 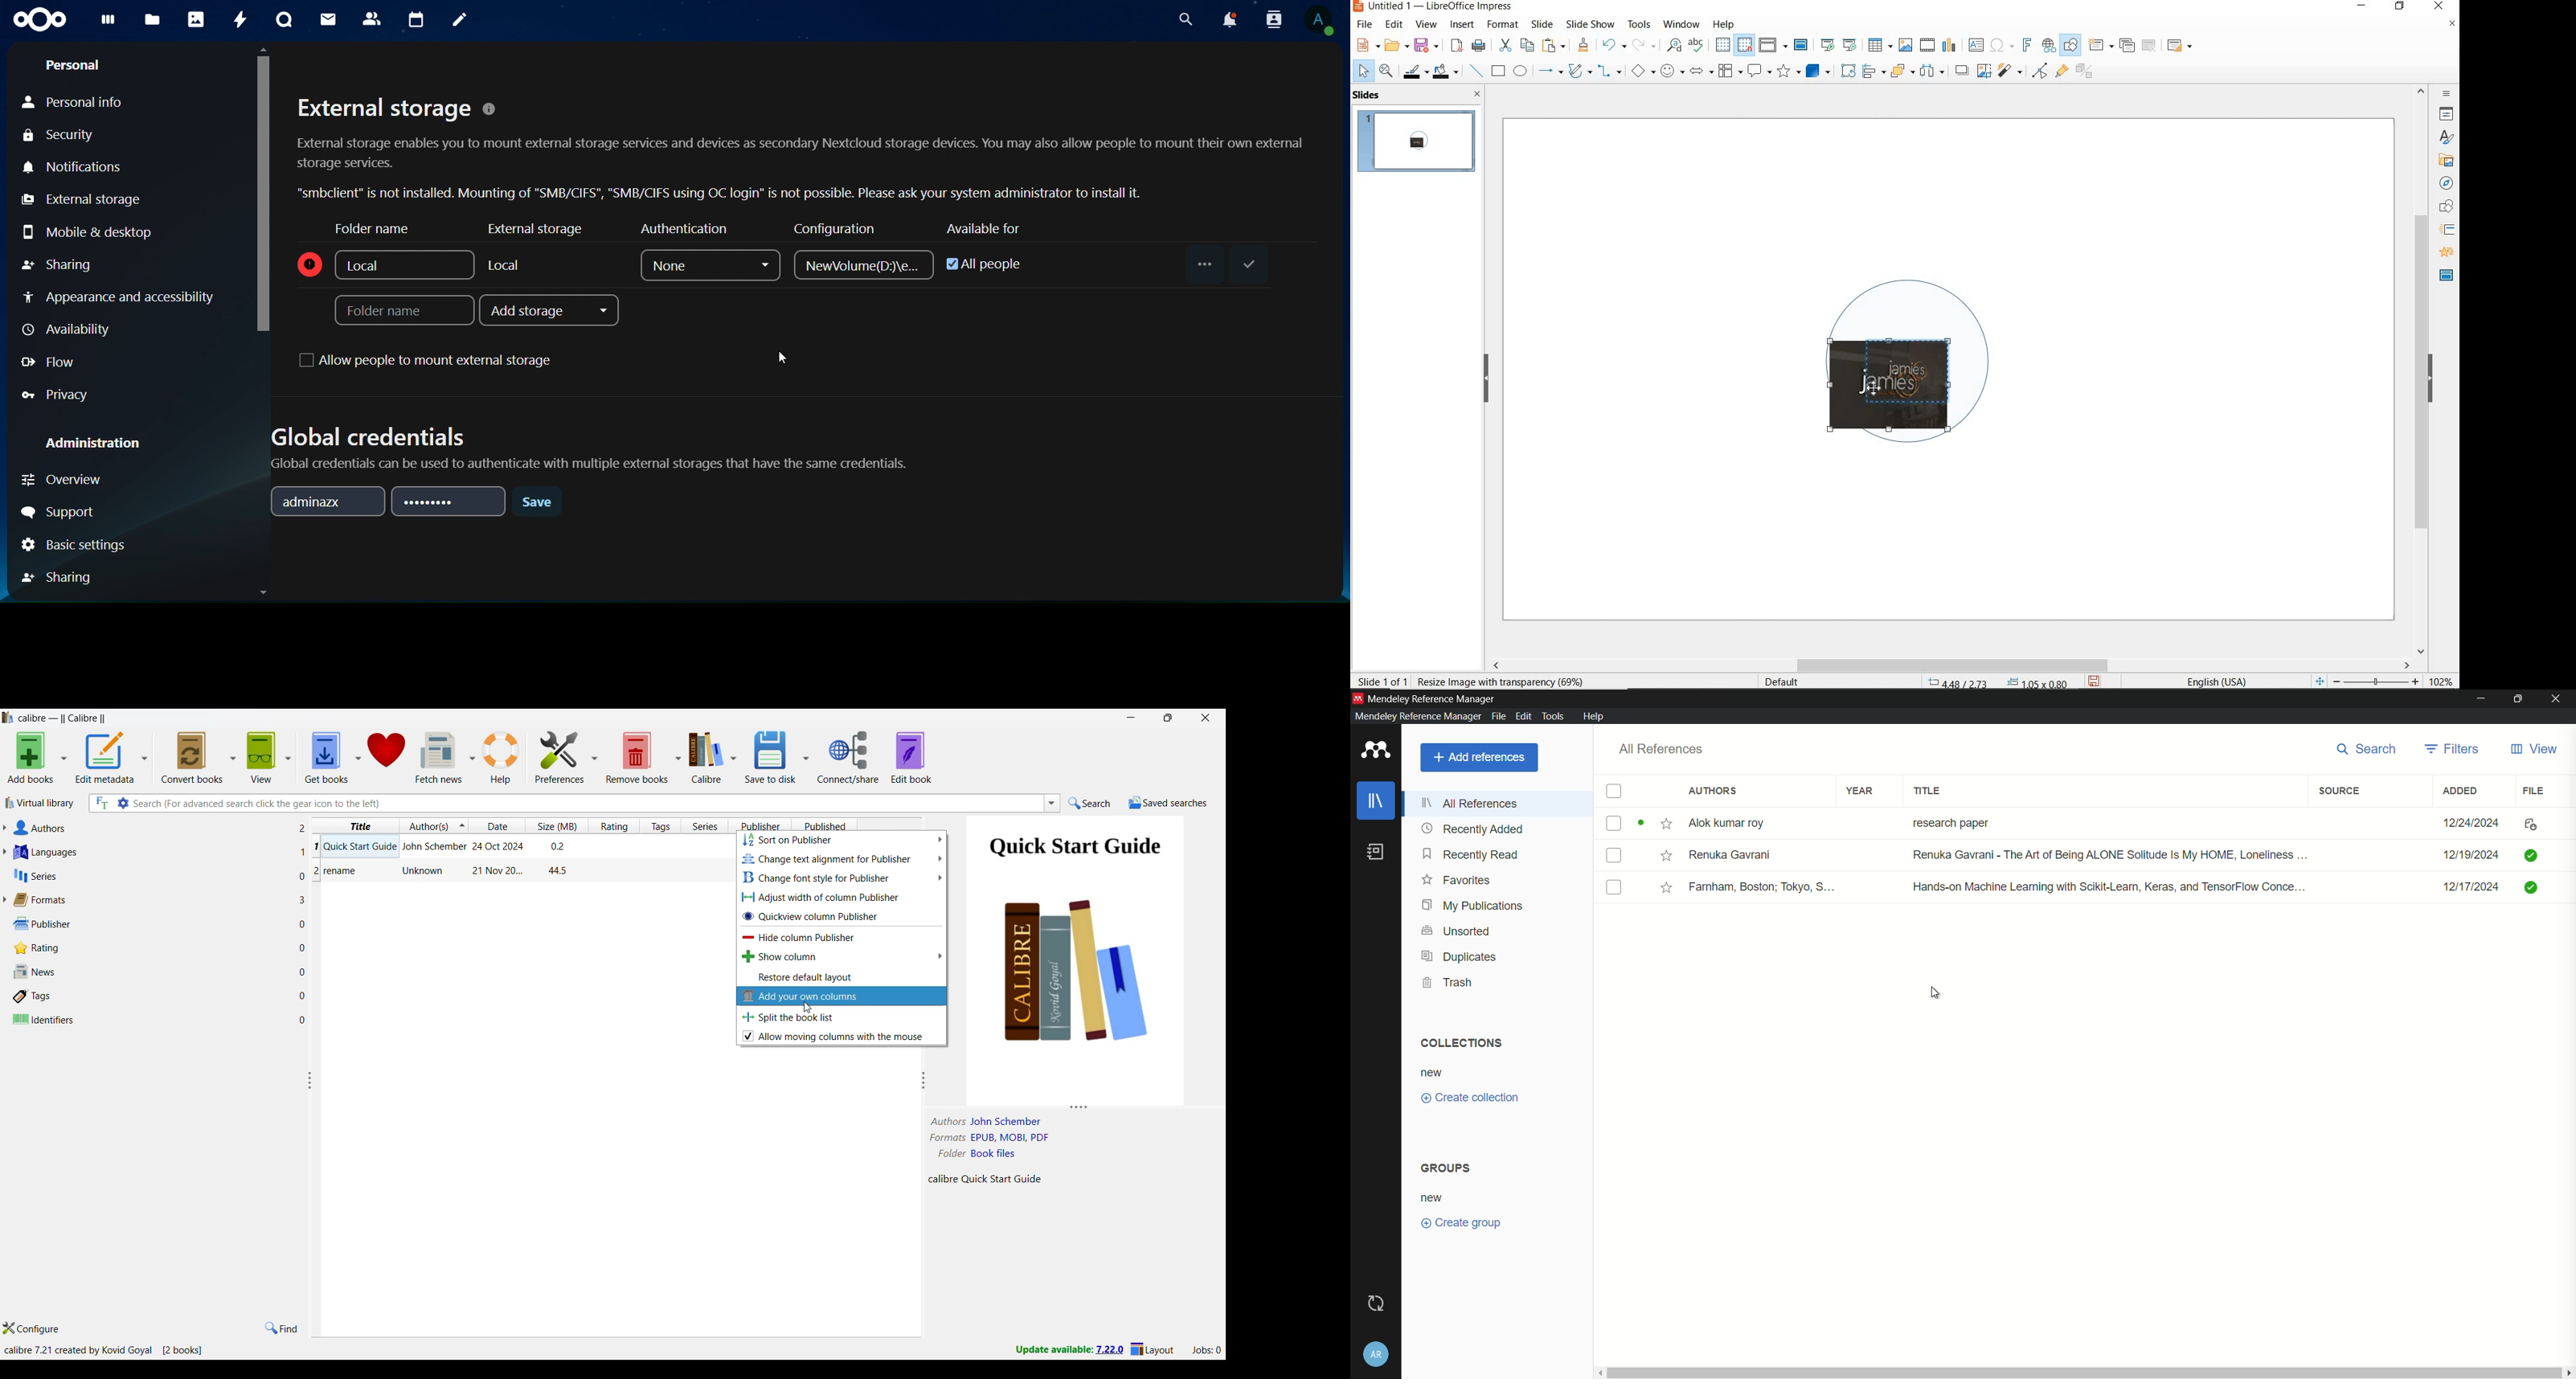 I want to click on flow, so click(x=51, y=364).